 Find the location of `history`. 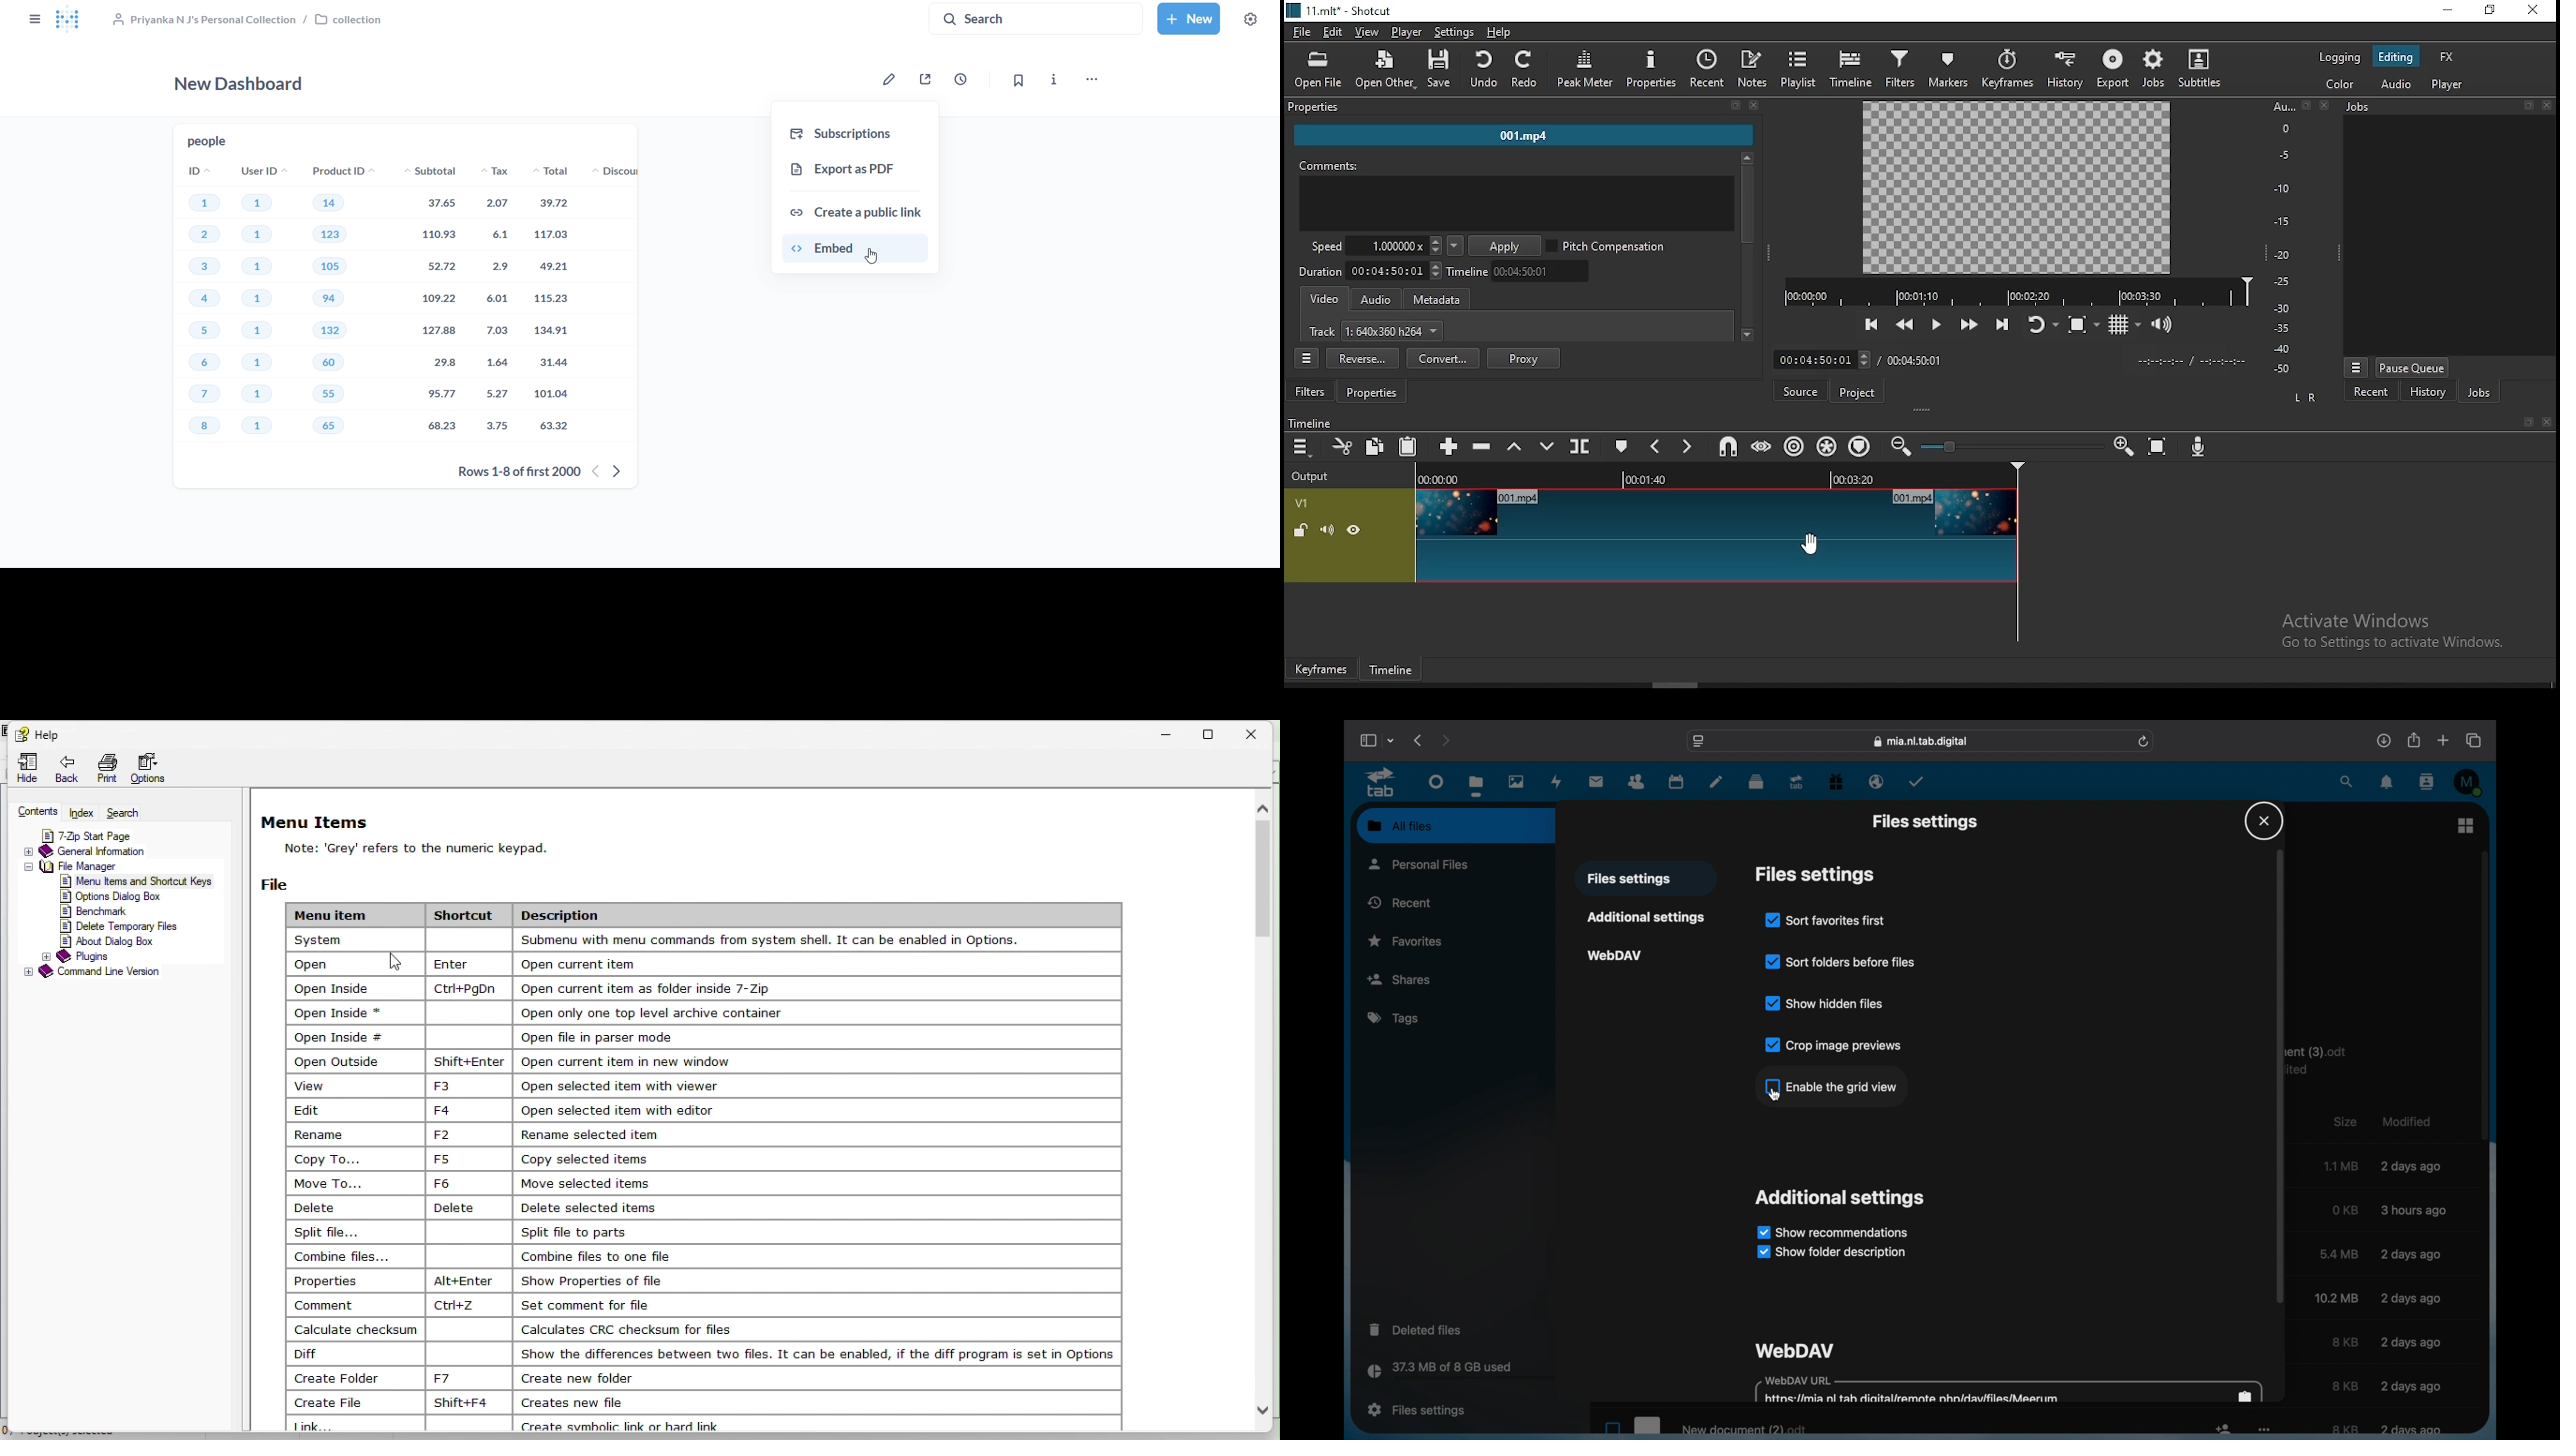

history is located at coordinates (2427, 392).